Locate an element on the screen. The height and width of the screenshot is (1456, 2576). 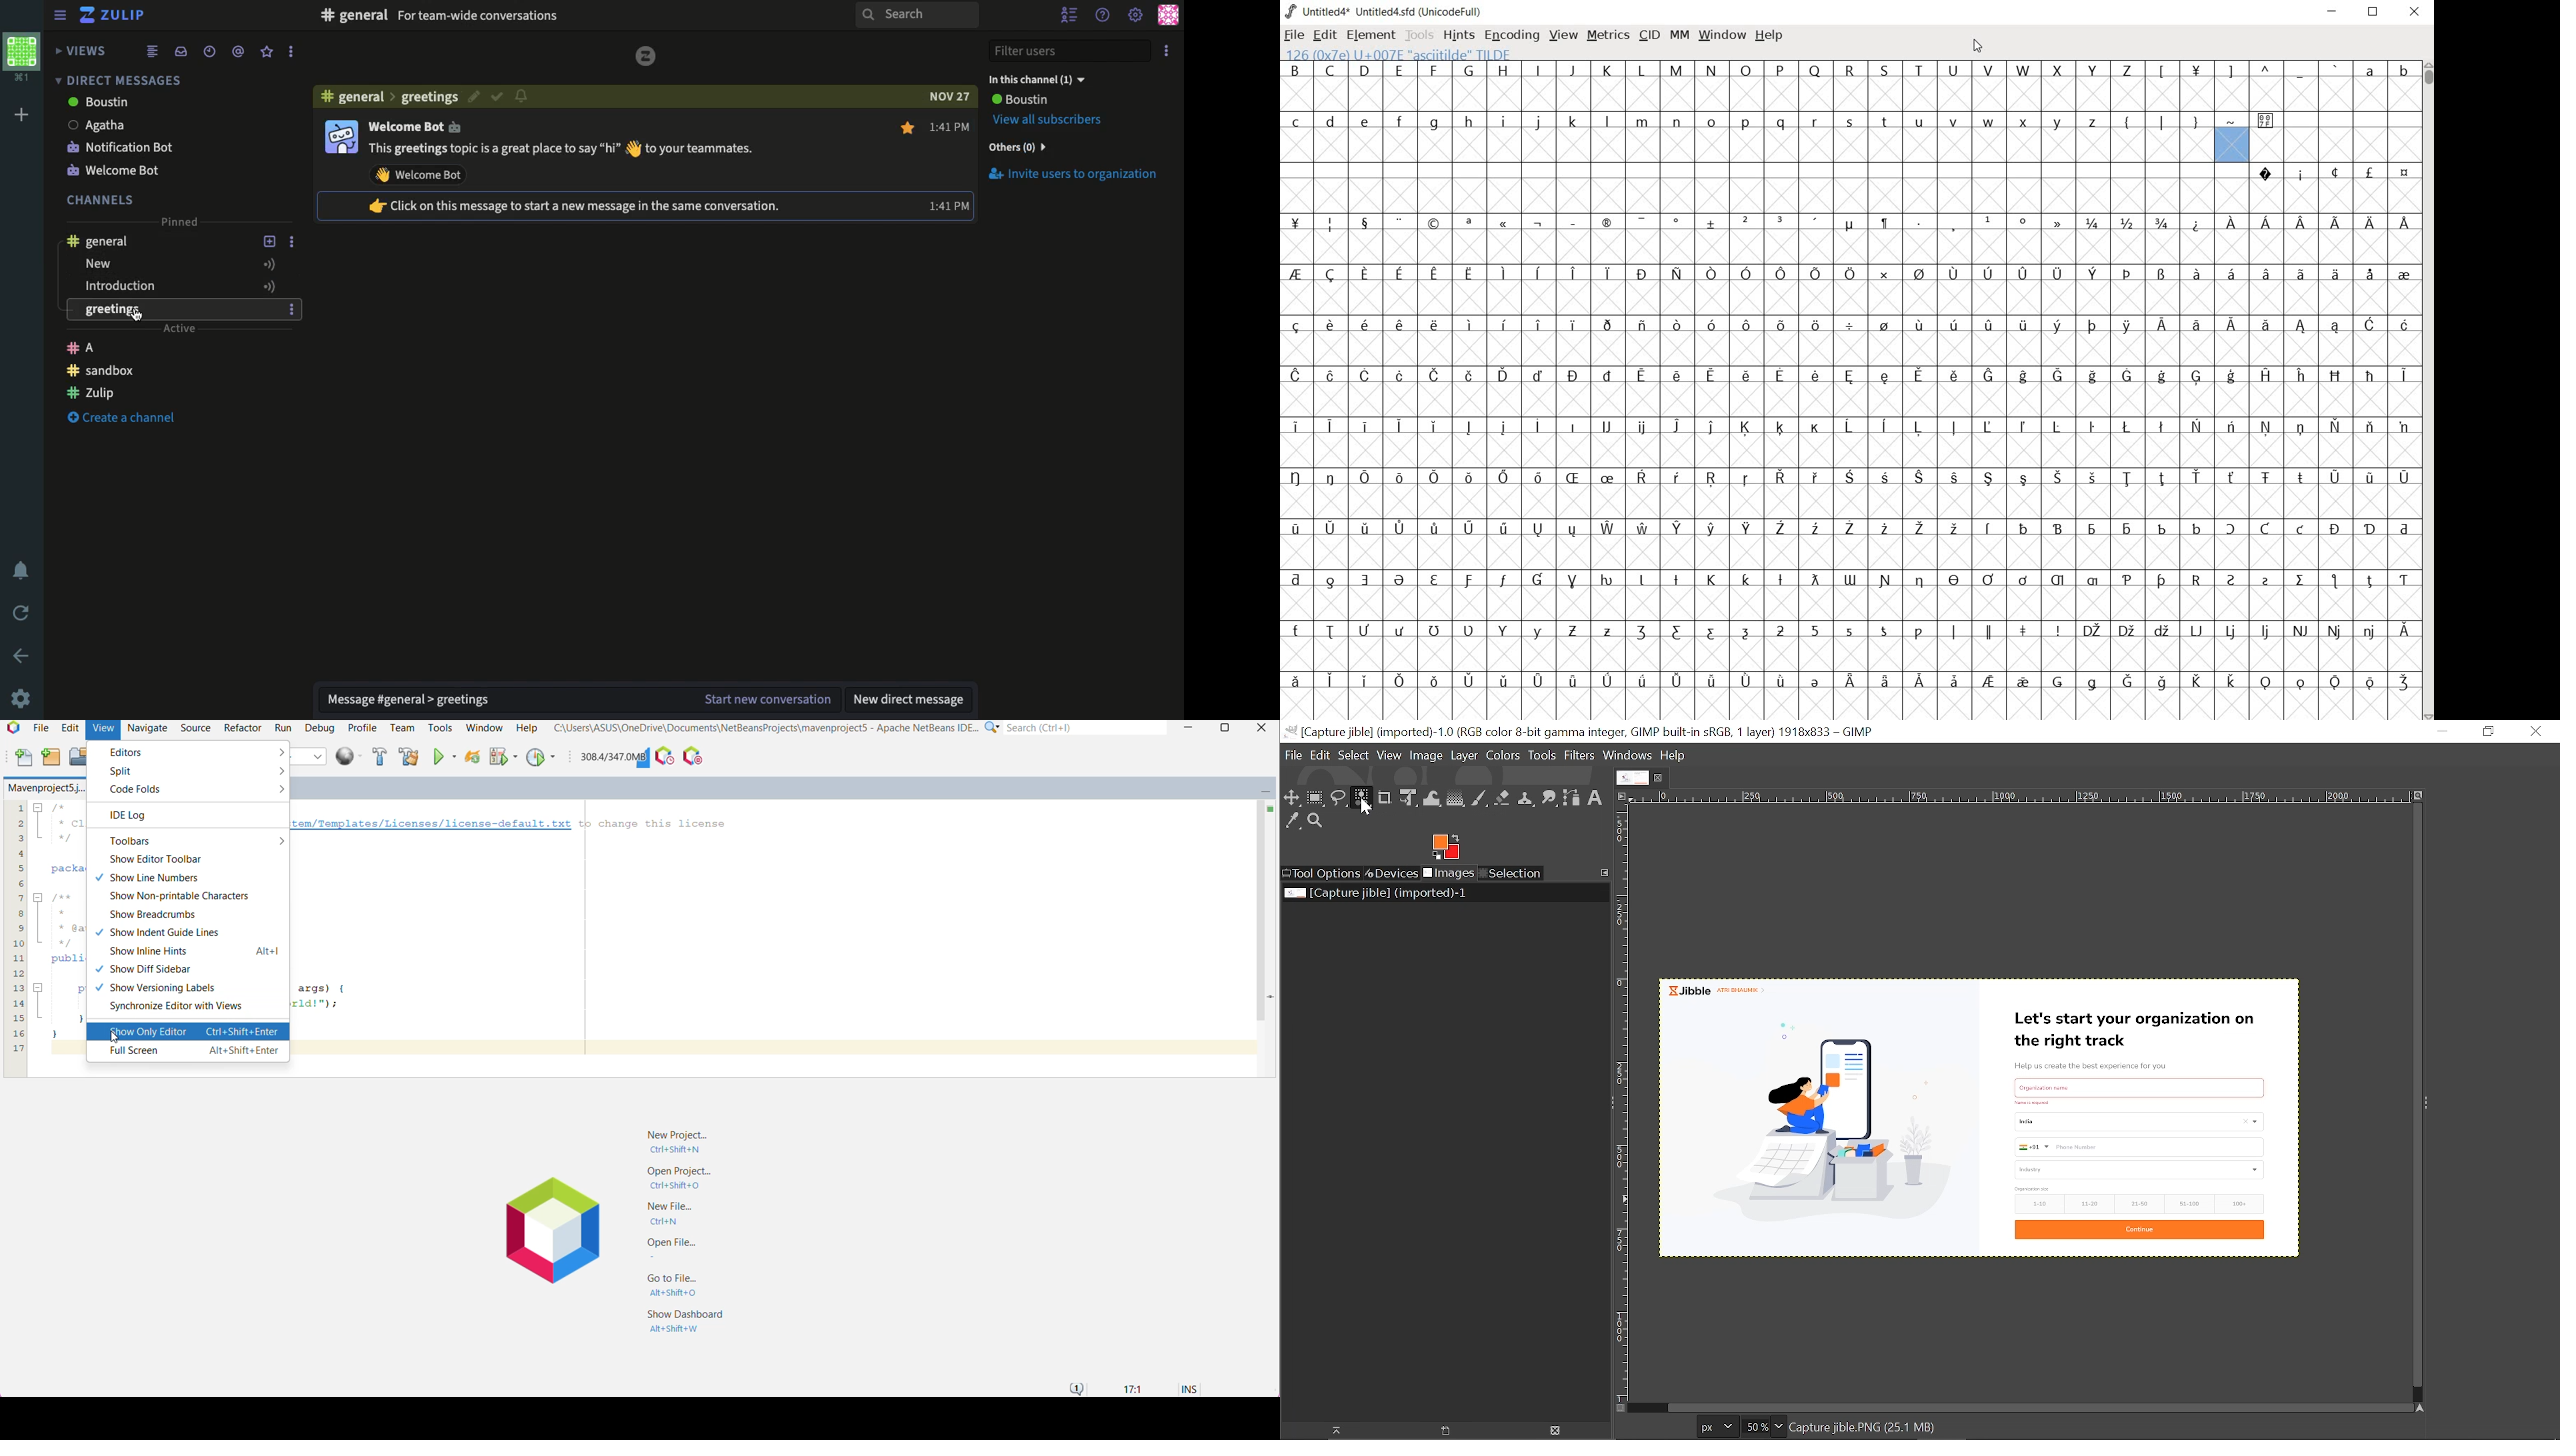
Options is located at coordinates (292, 309).